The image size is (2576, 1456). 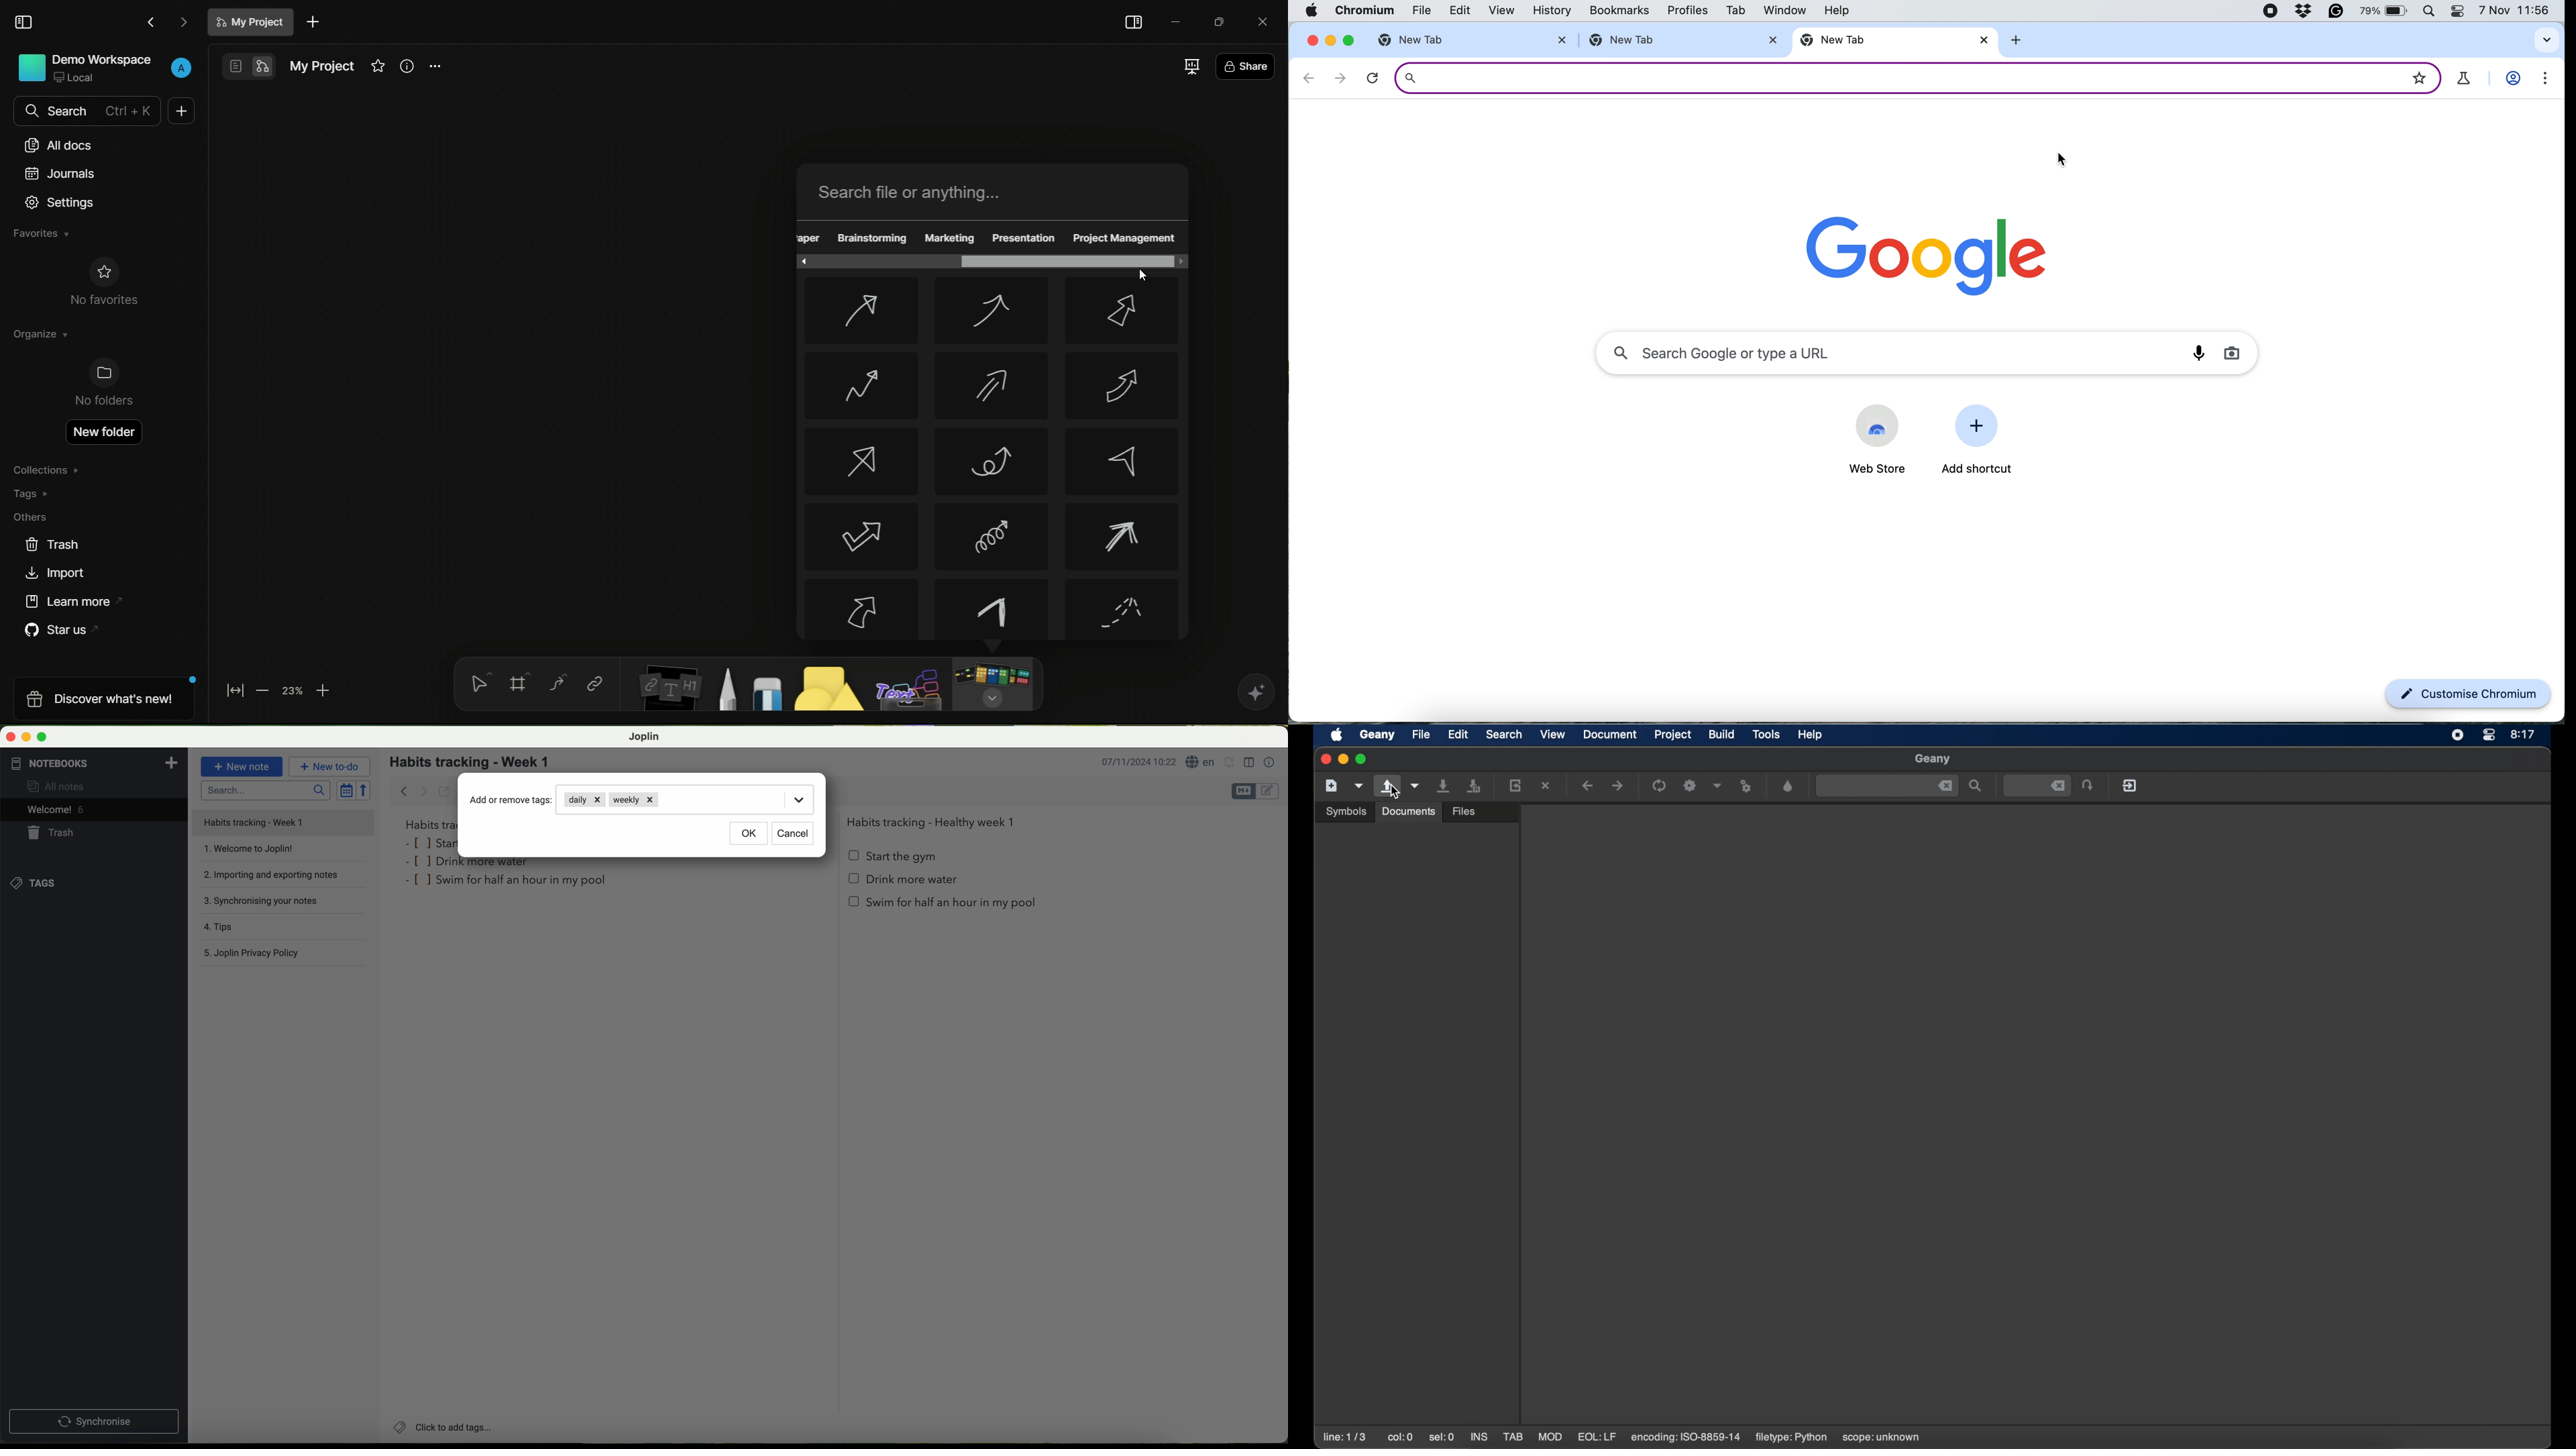 I want to click on new tab, so click(x=1666, y=41).